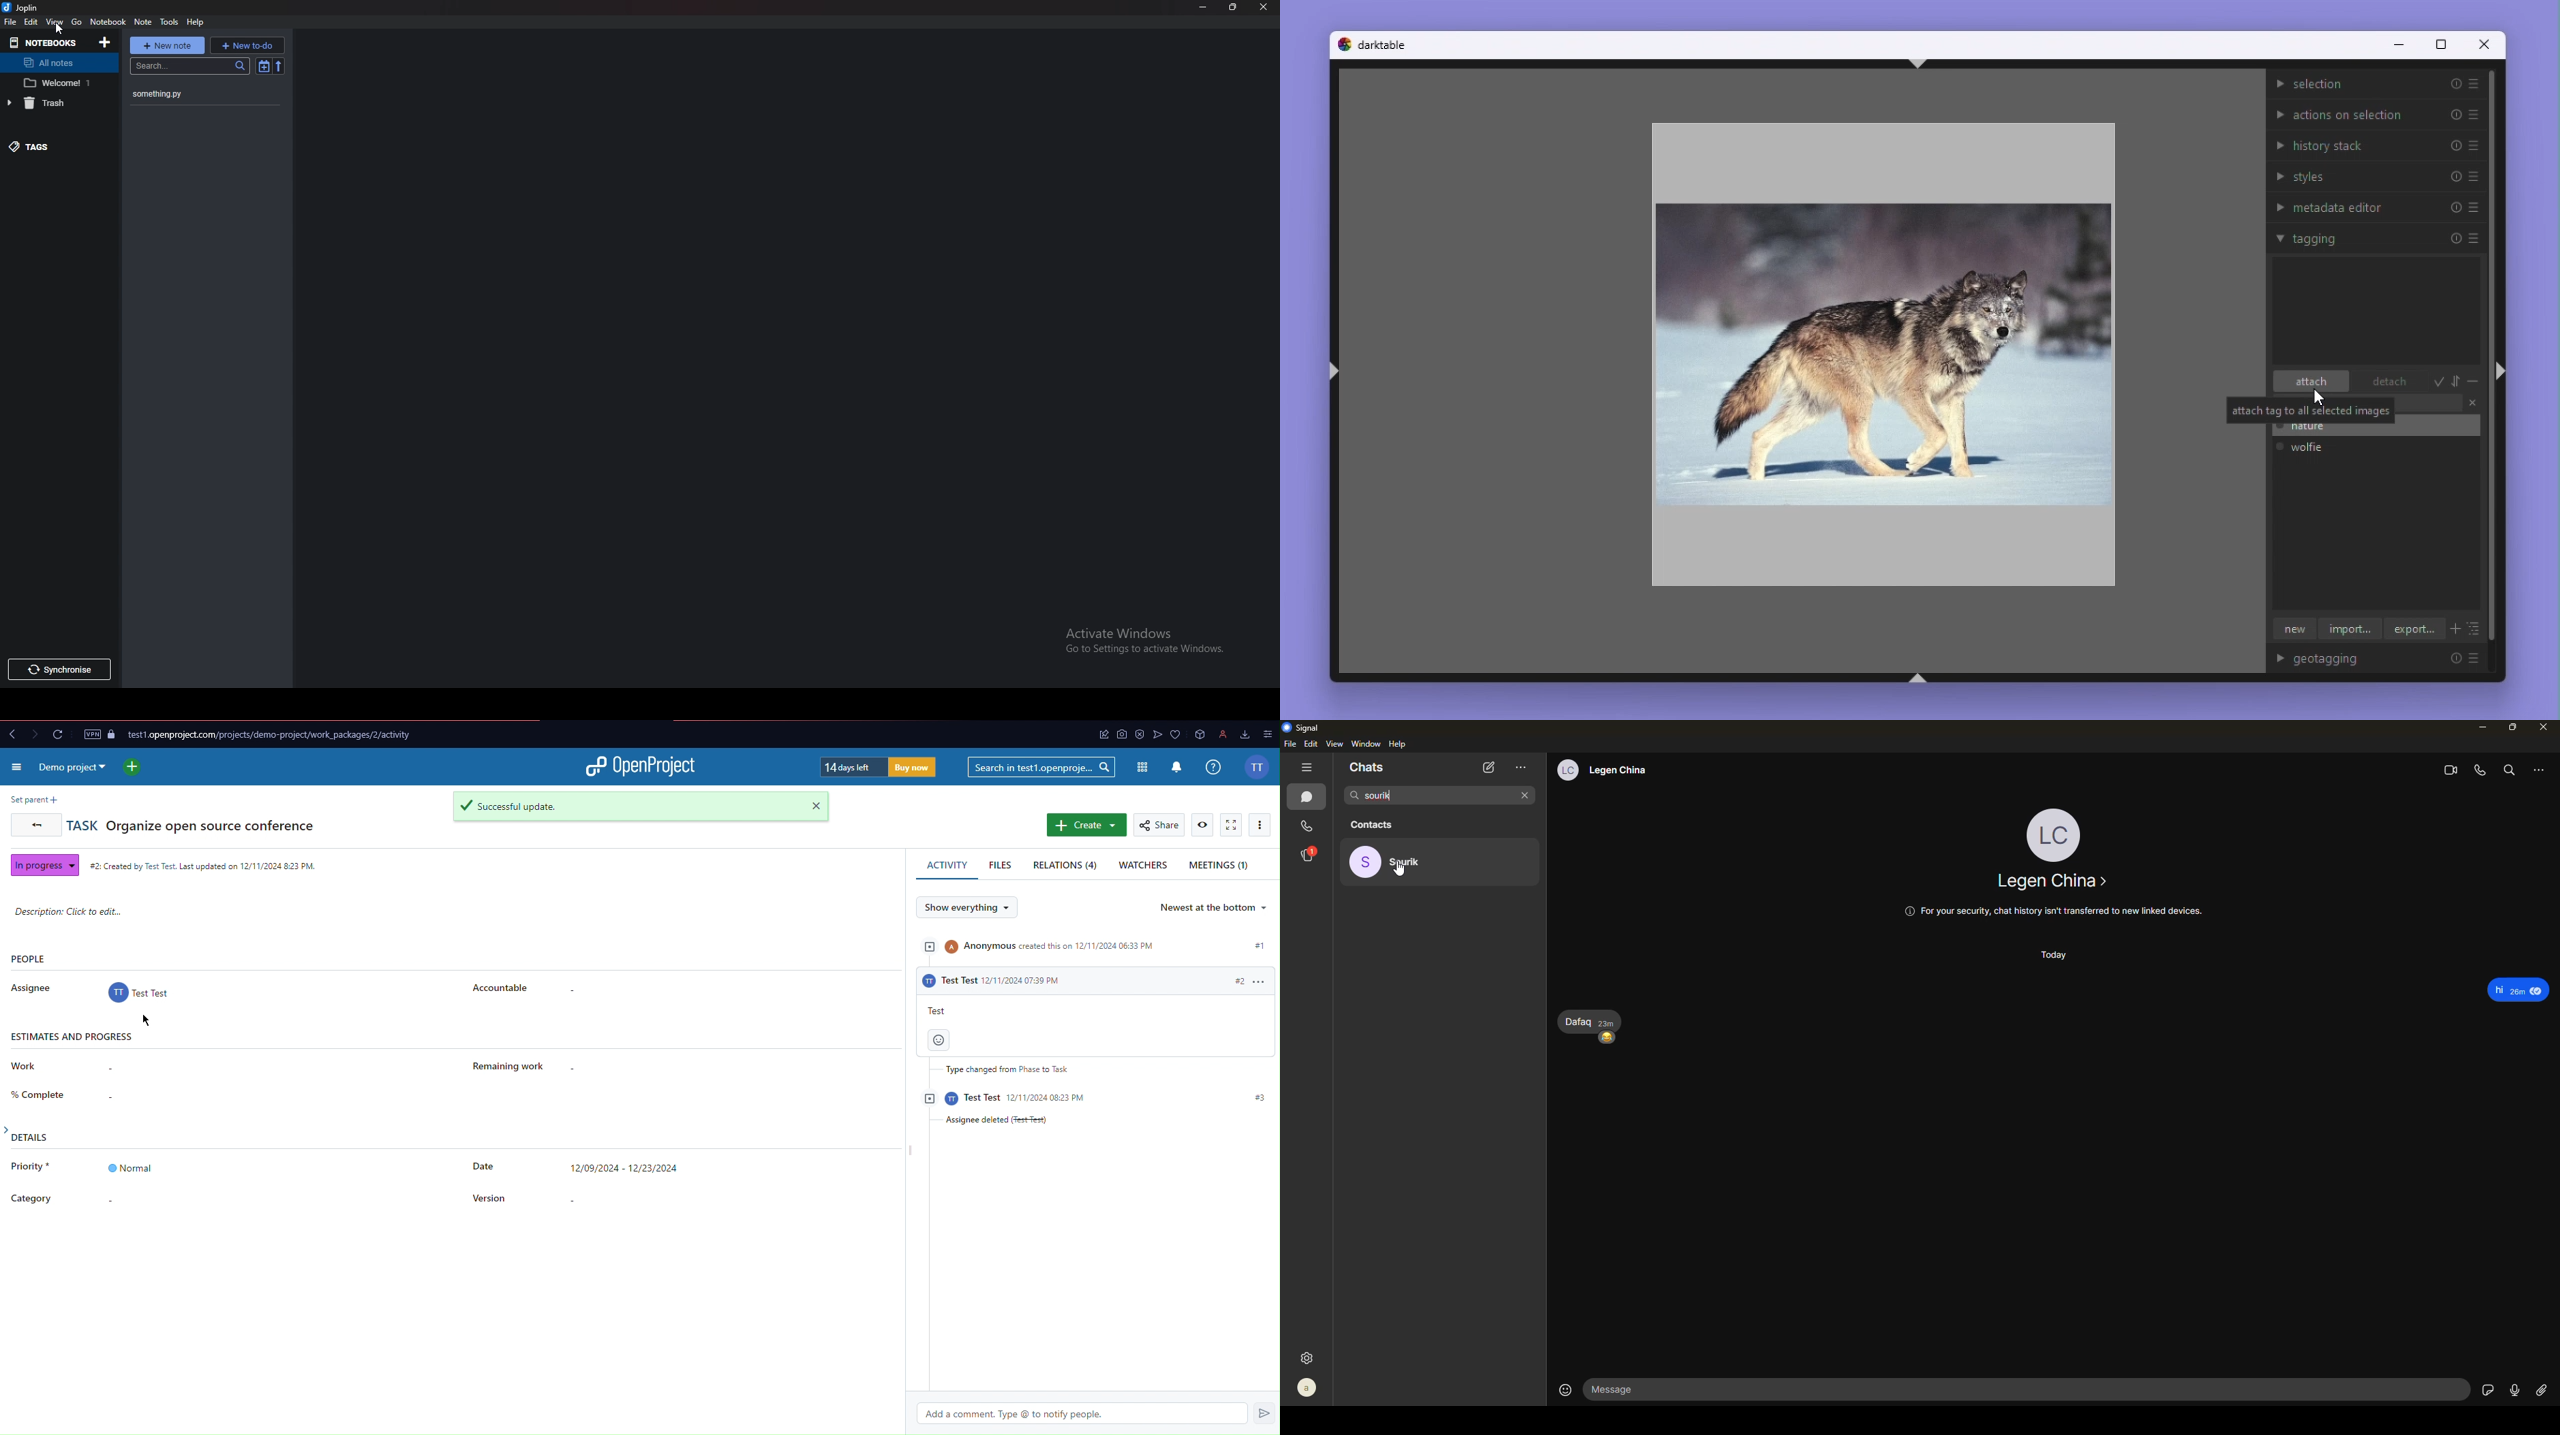 This screenshot has height=1456, width=2576. What do you see at coordinates (1566, 1390) in the screenshot?
I see `emoji` at bounding box center [1566, 1390].